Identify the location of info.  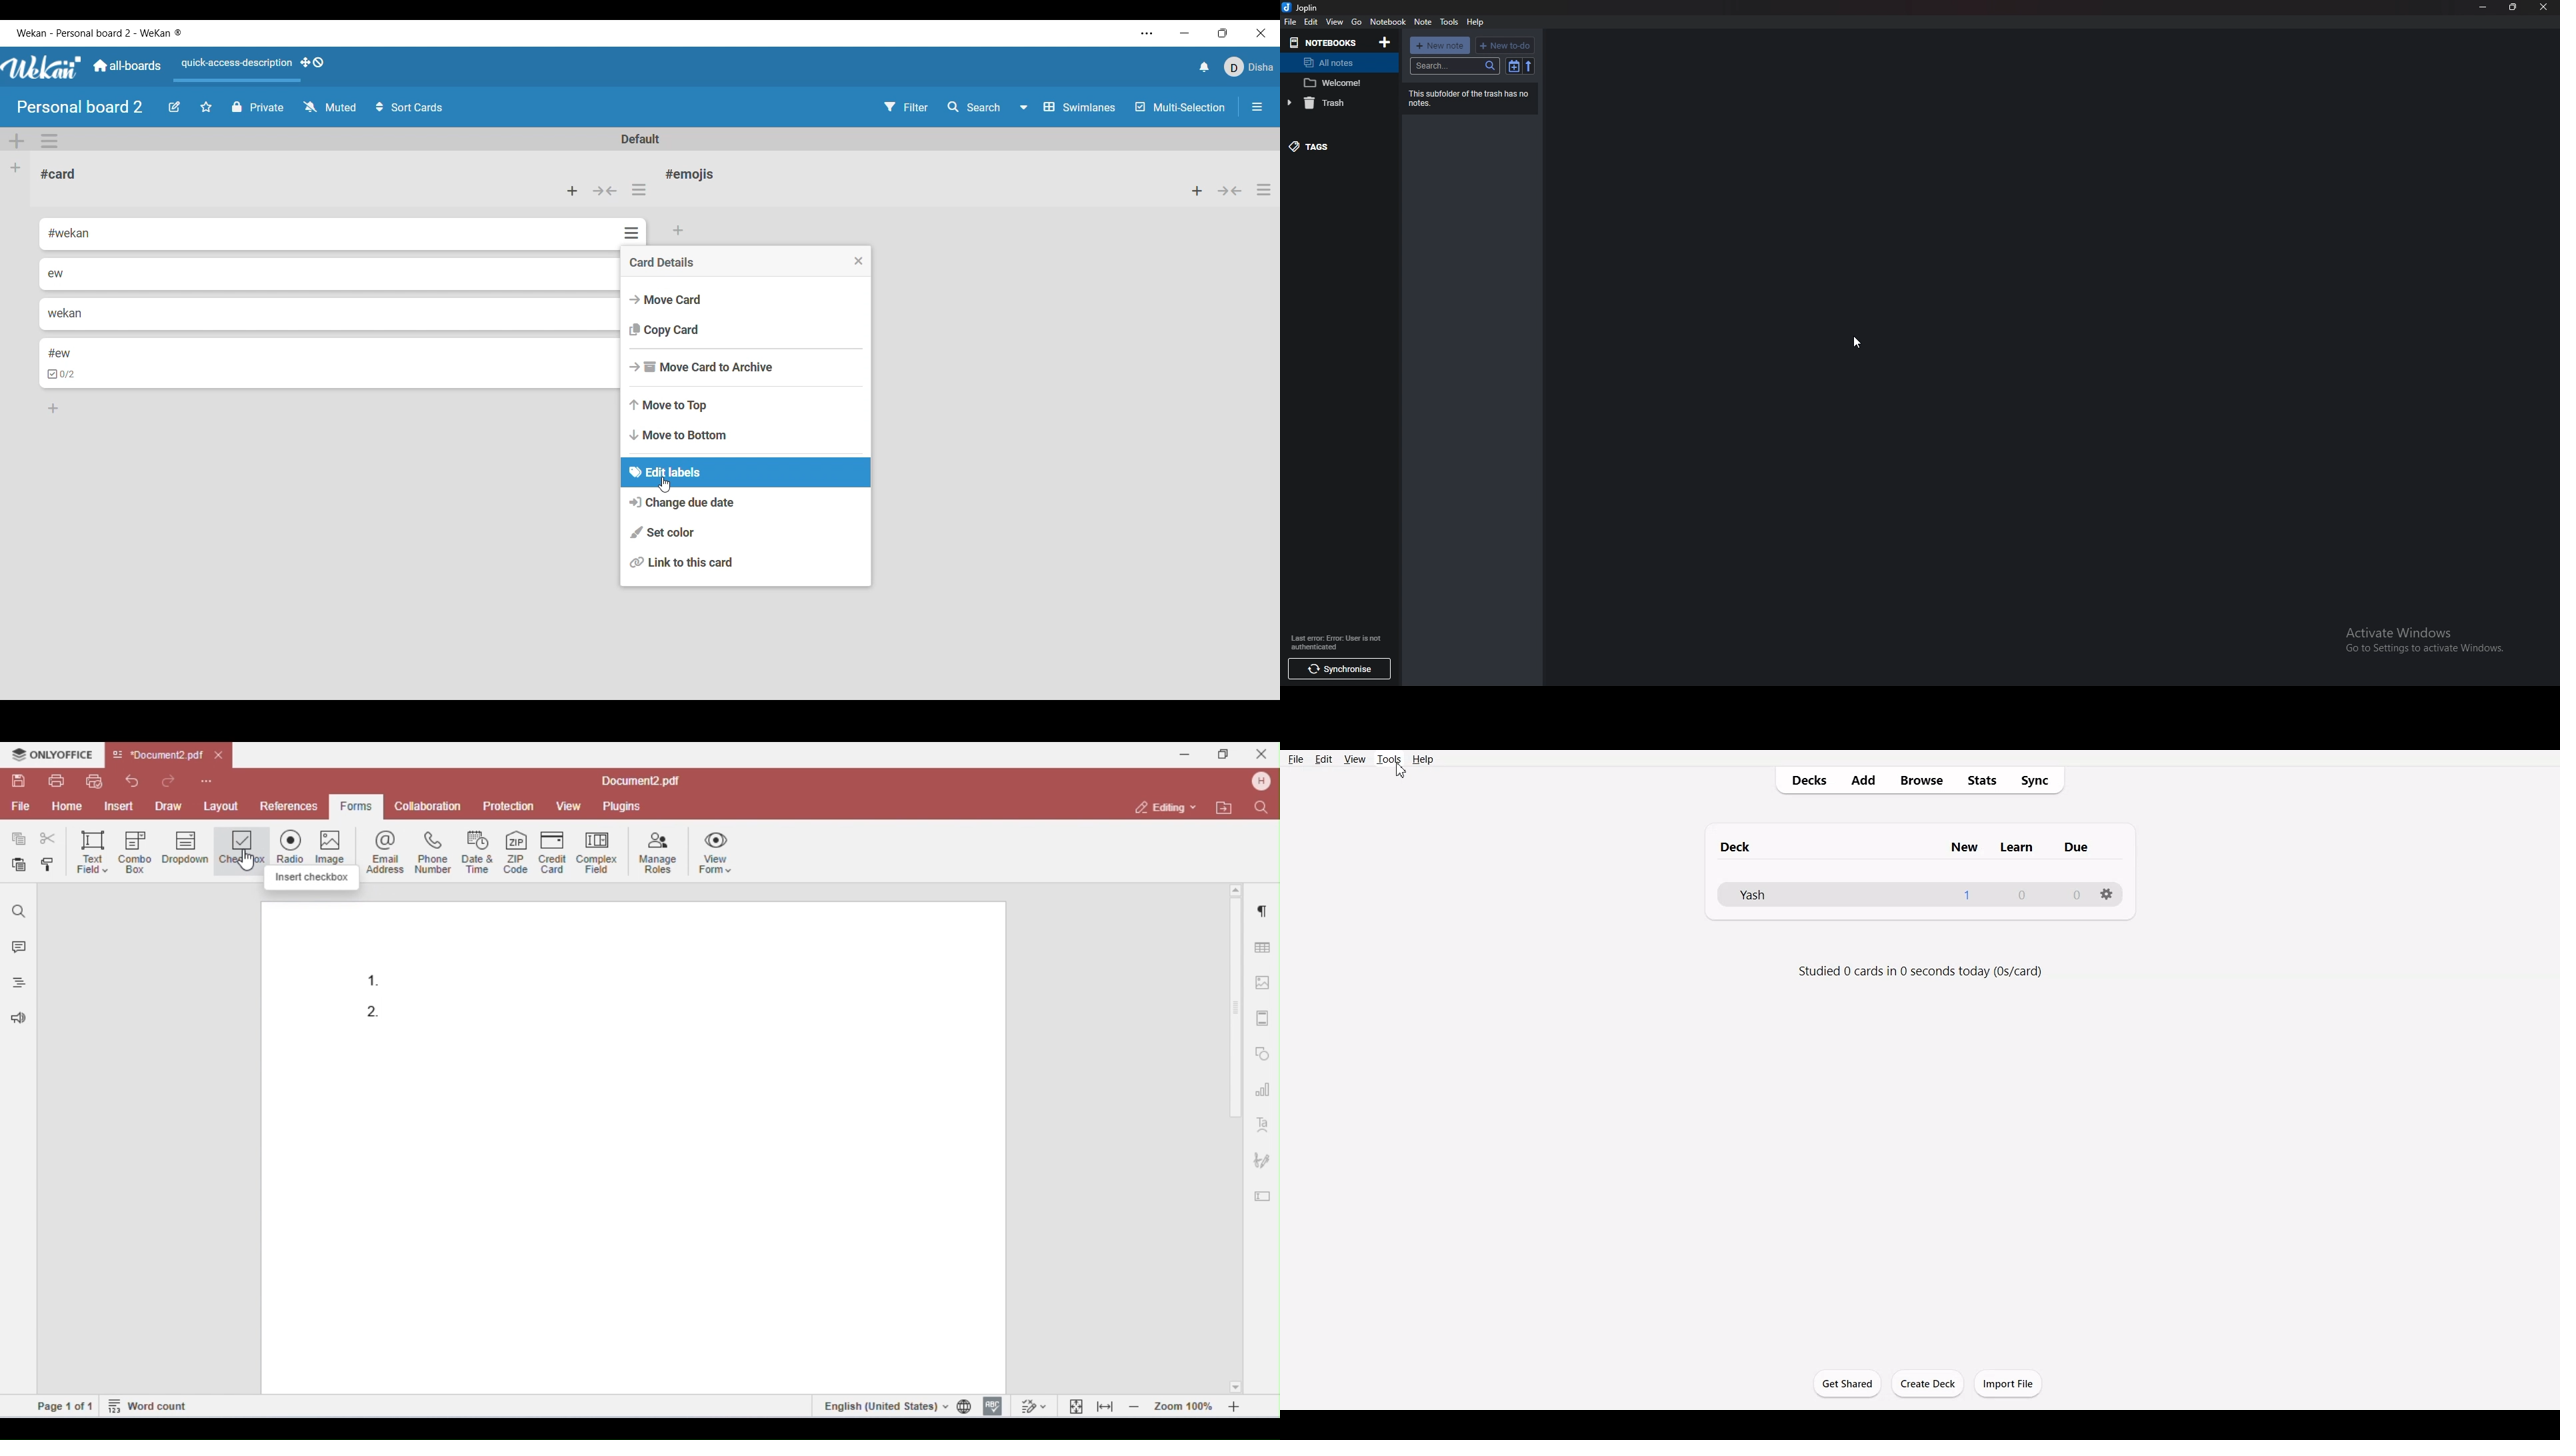
(1340, 643).